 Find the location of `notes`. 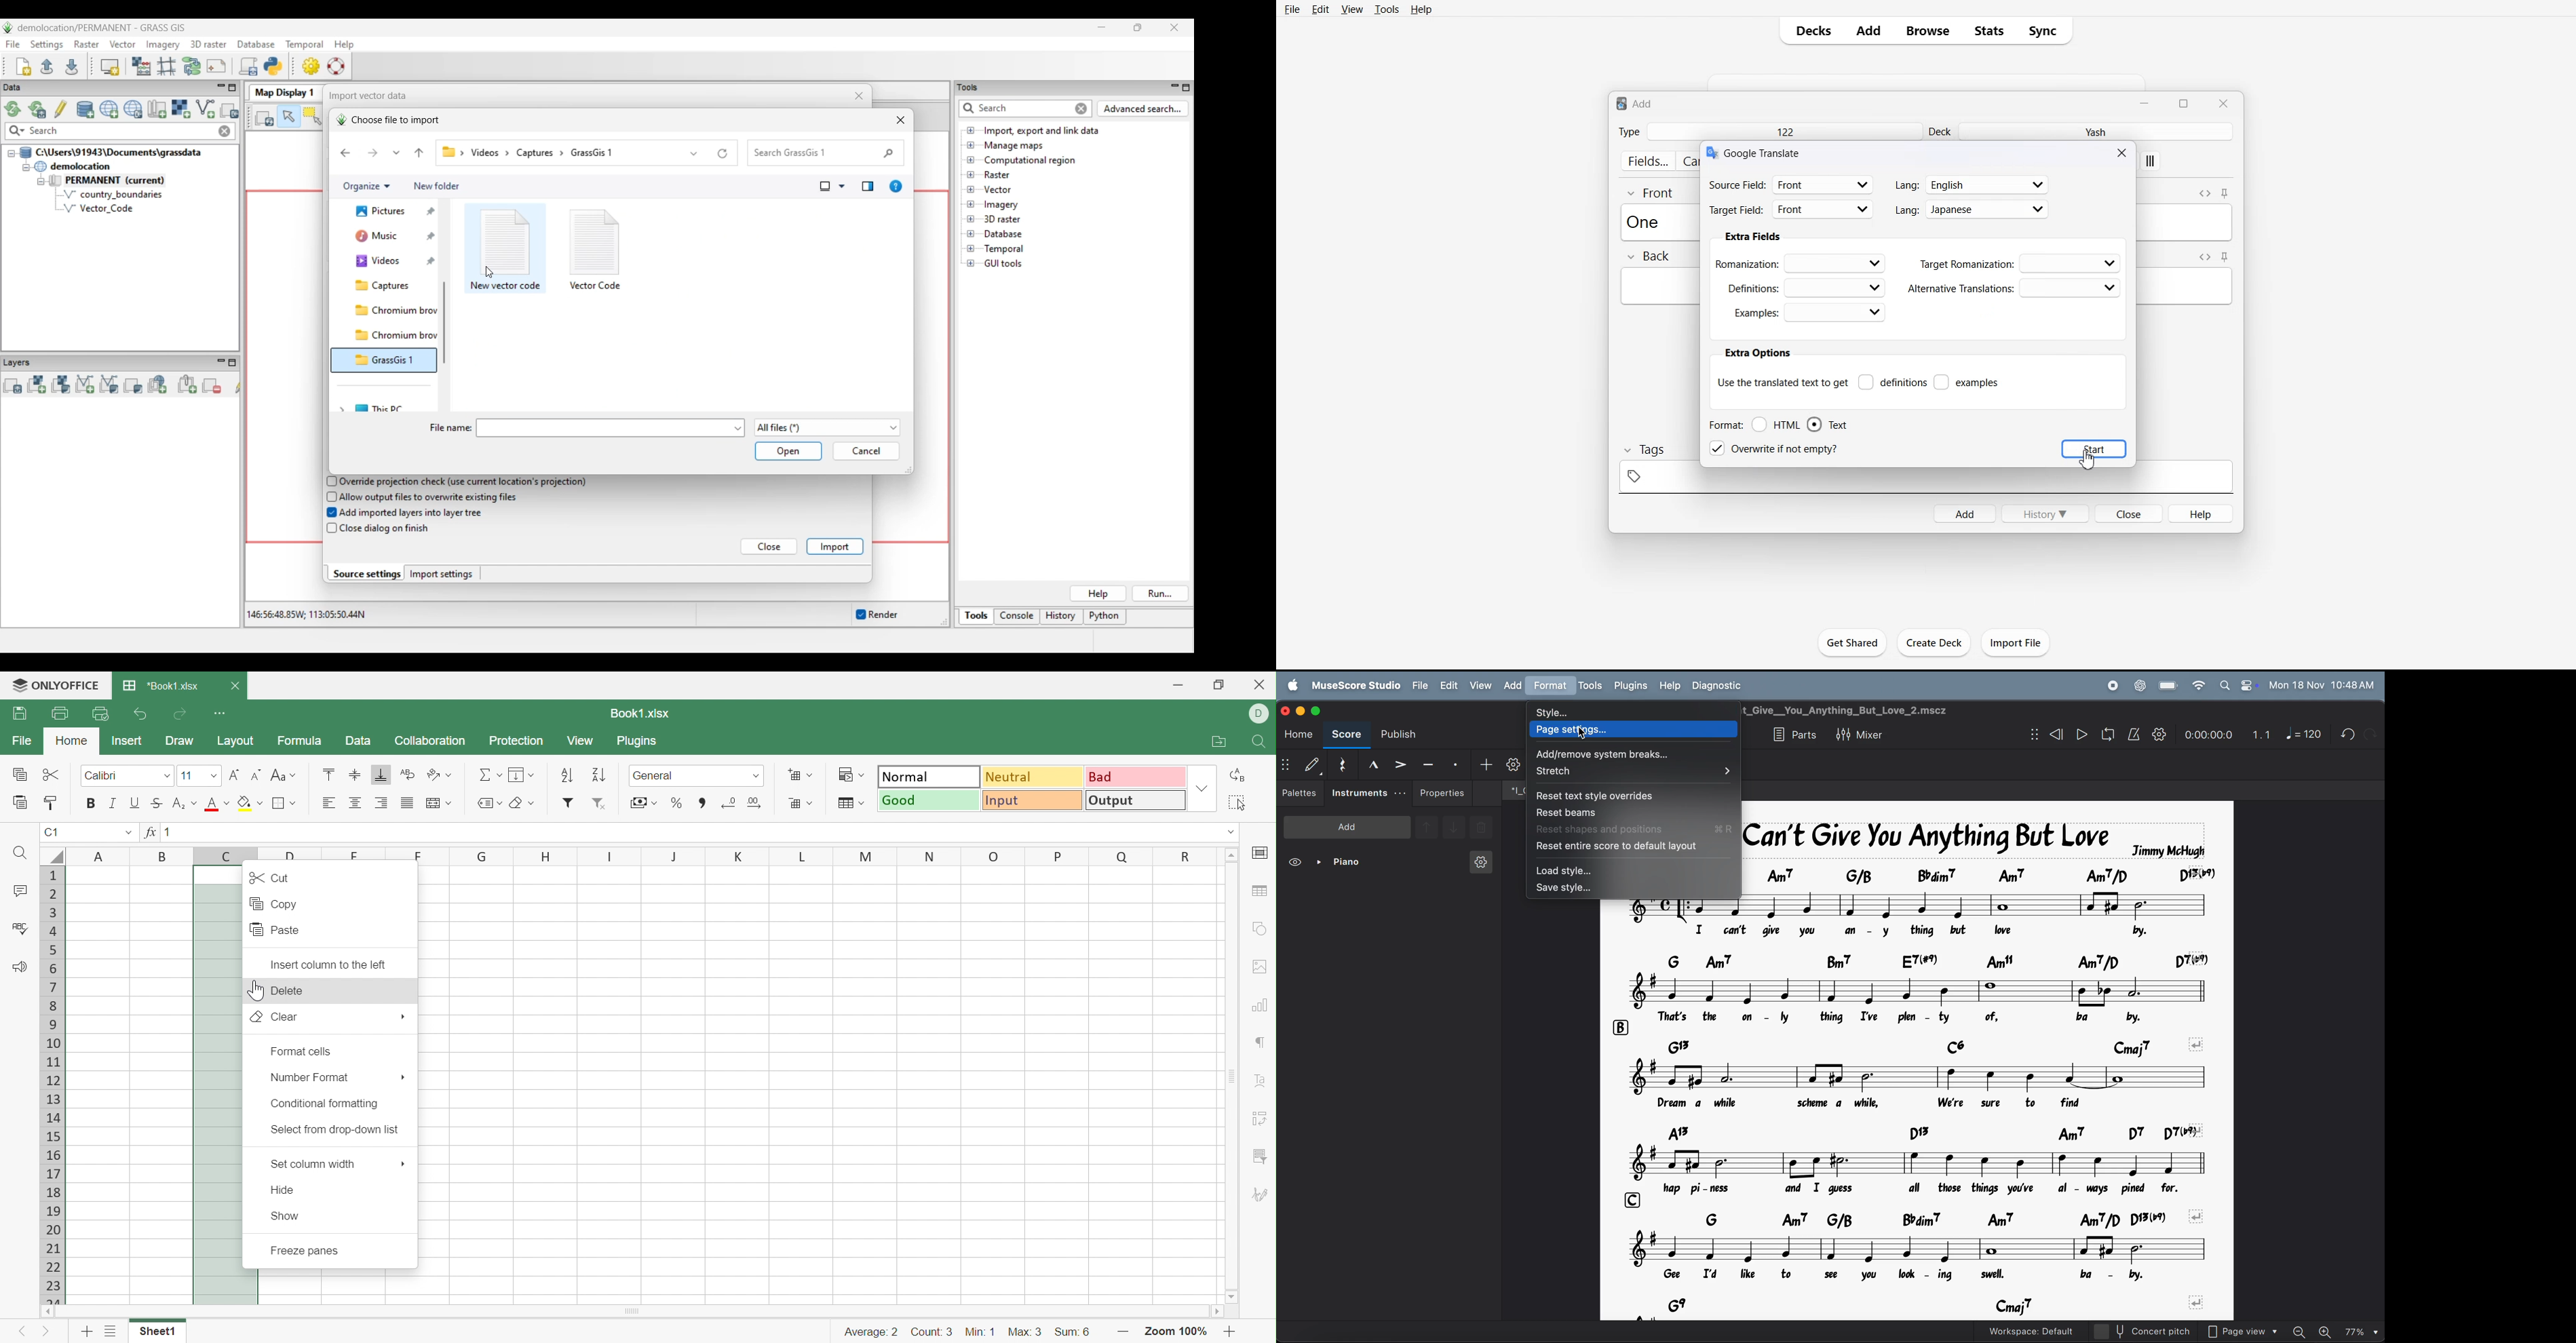

notes is located at coordinates (1930, 1077).